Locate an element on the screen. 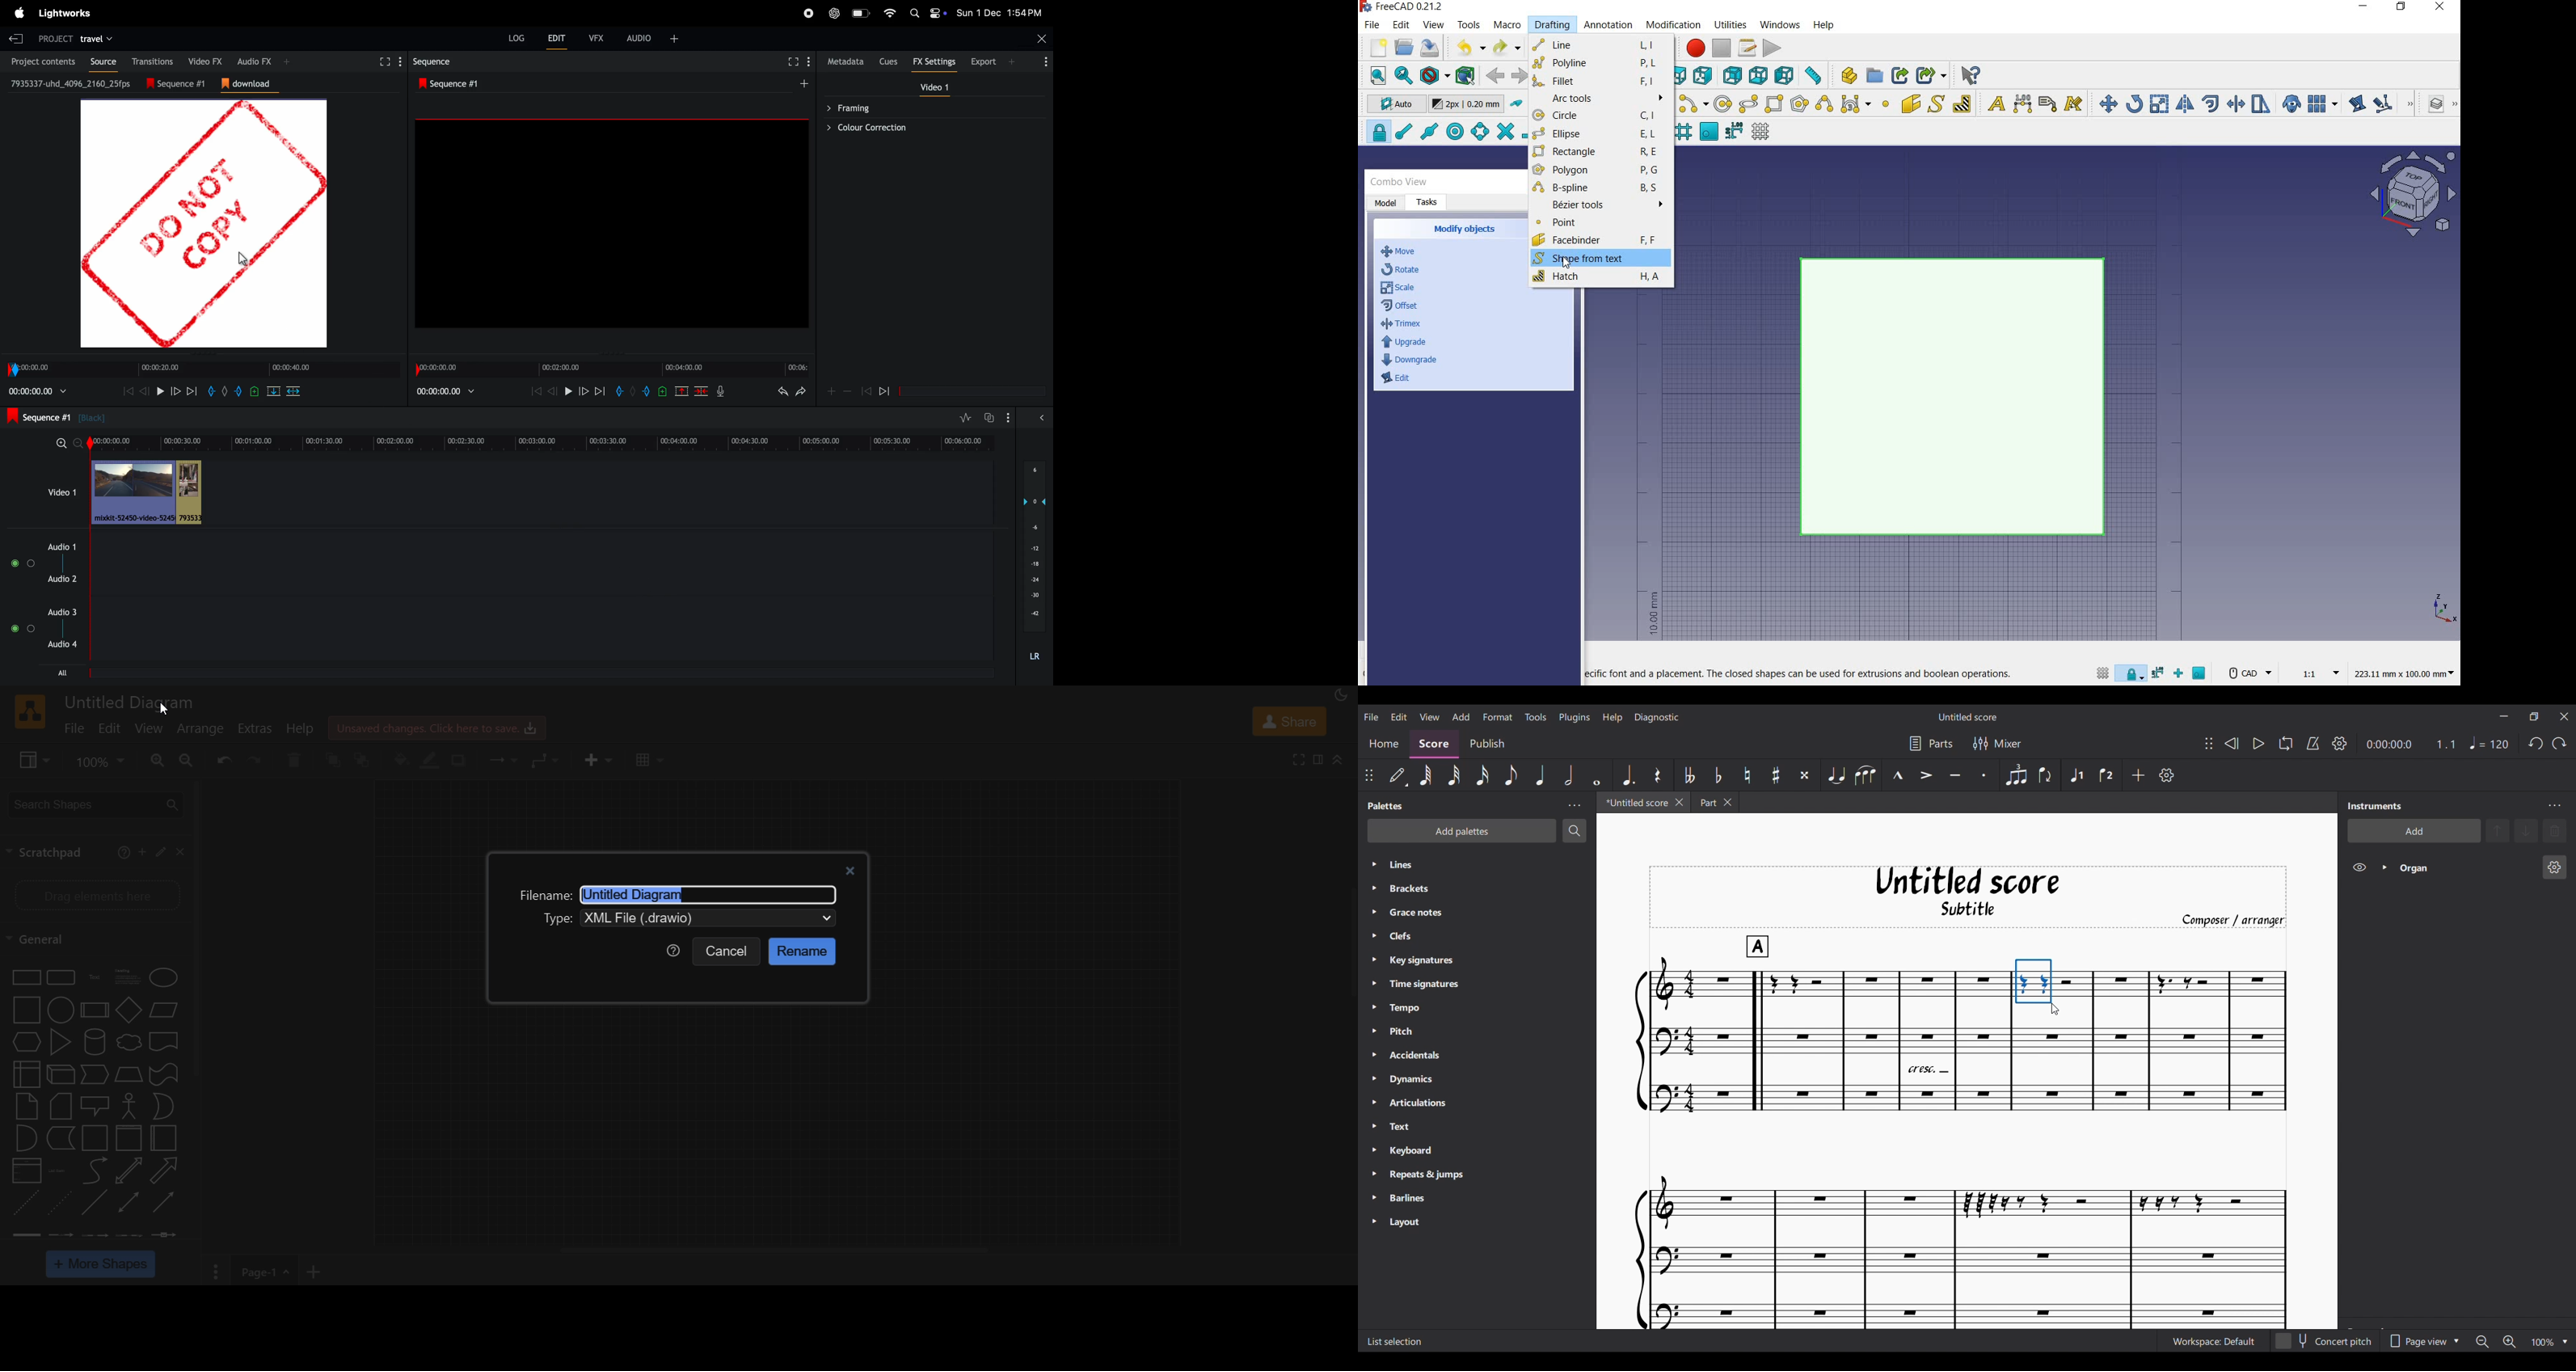 This screenshot has width=2576, height=1372. drag elements here is located at coordinates (96, 893).